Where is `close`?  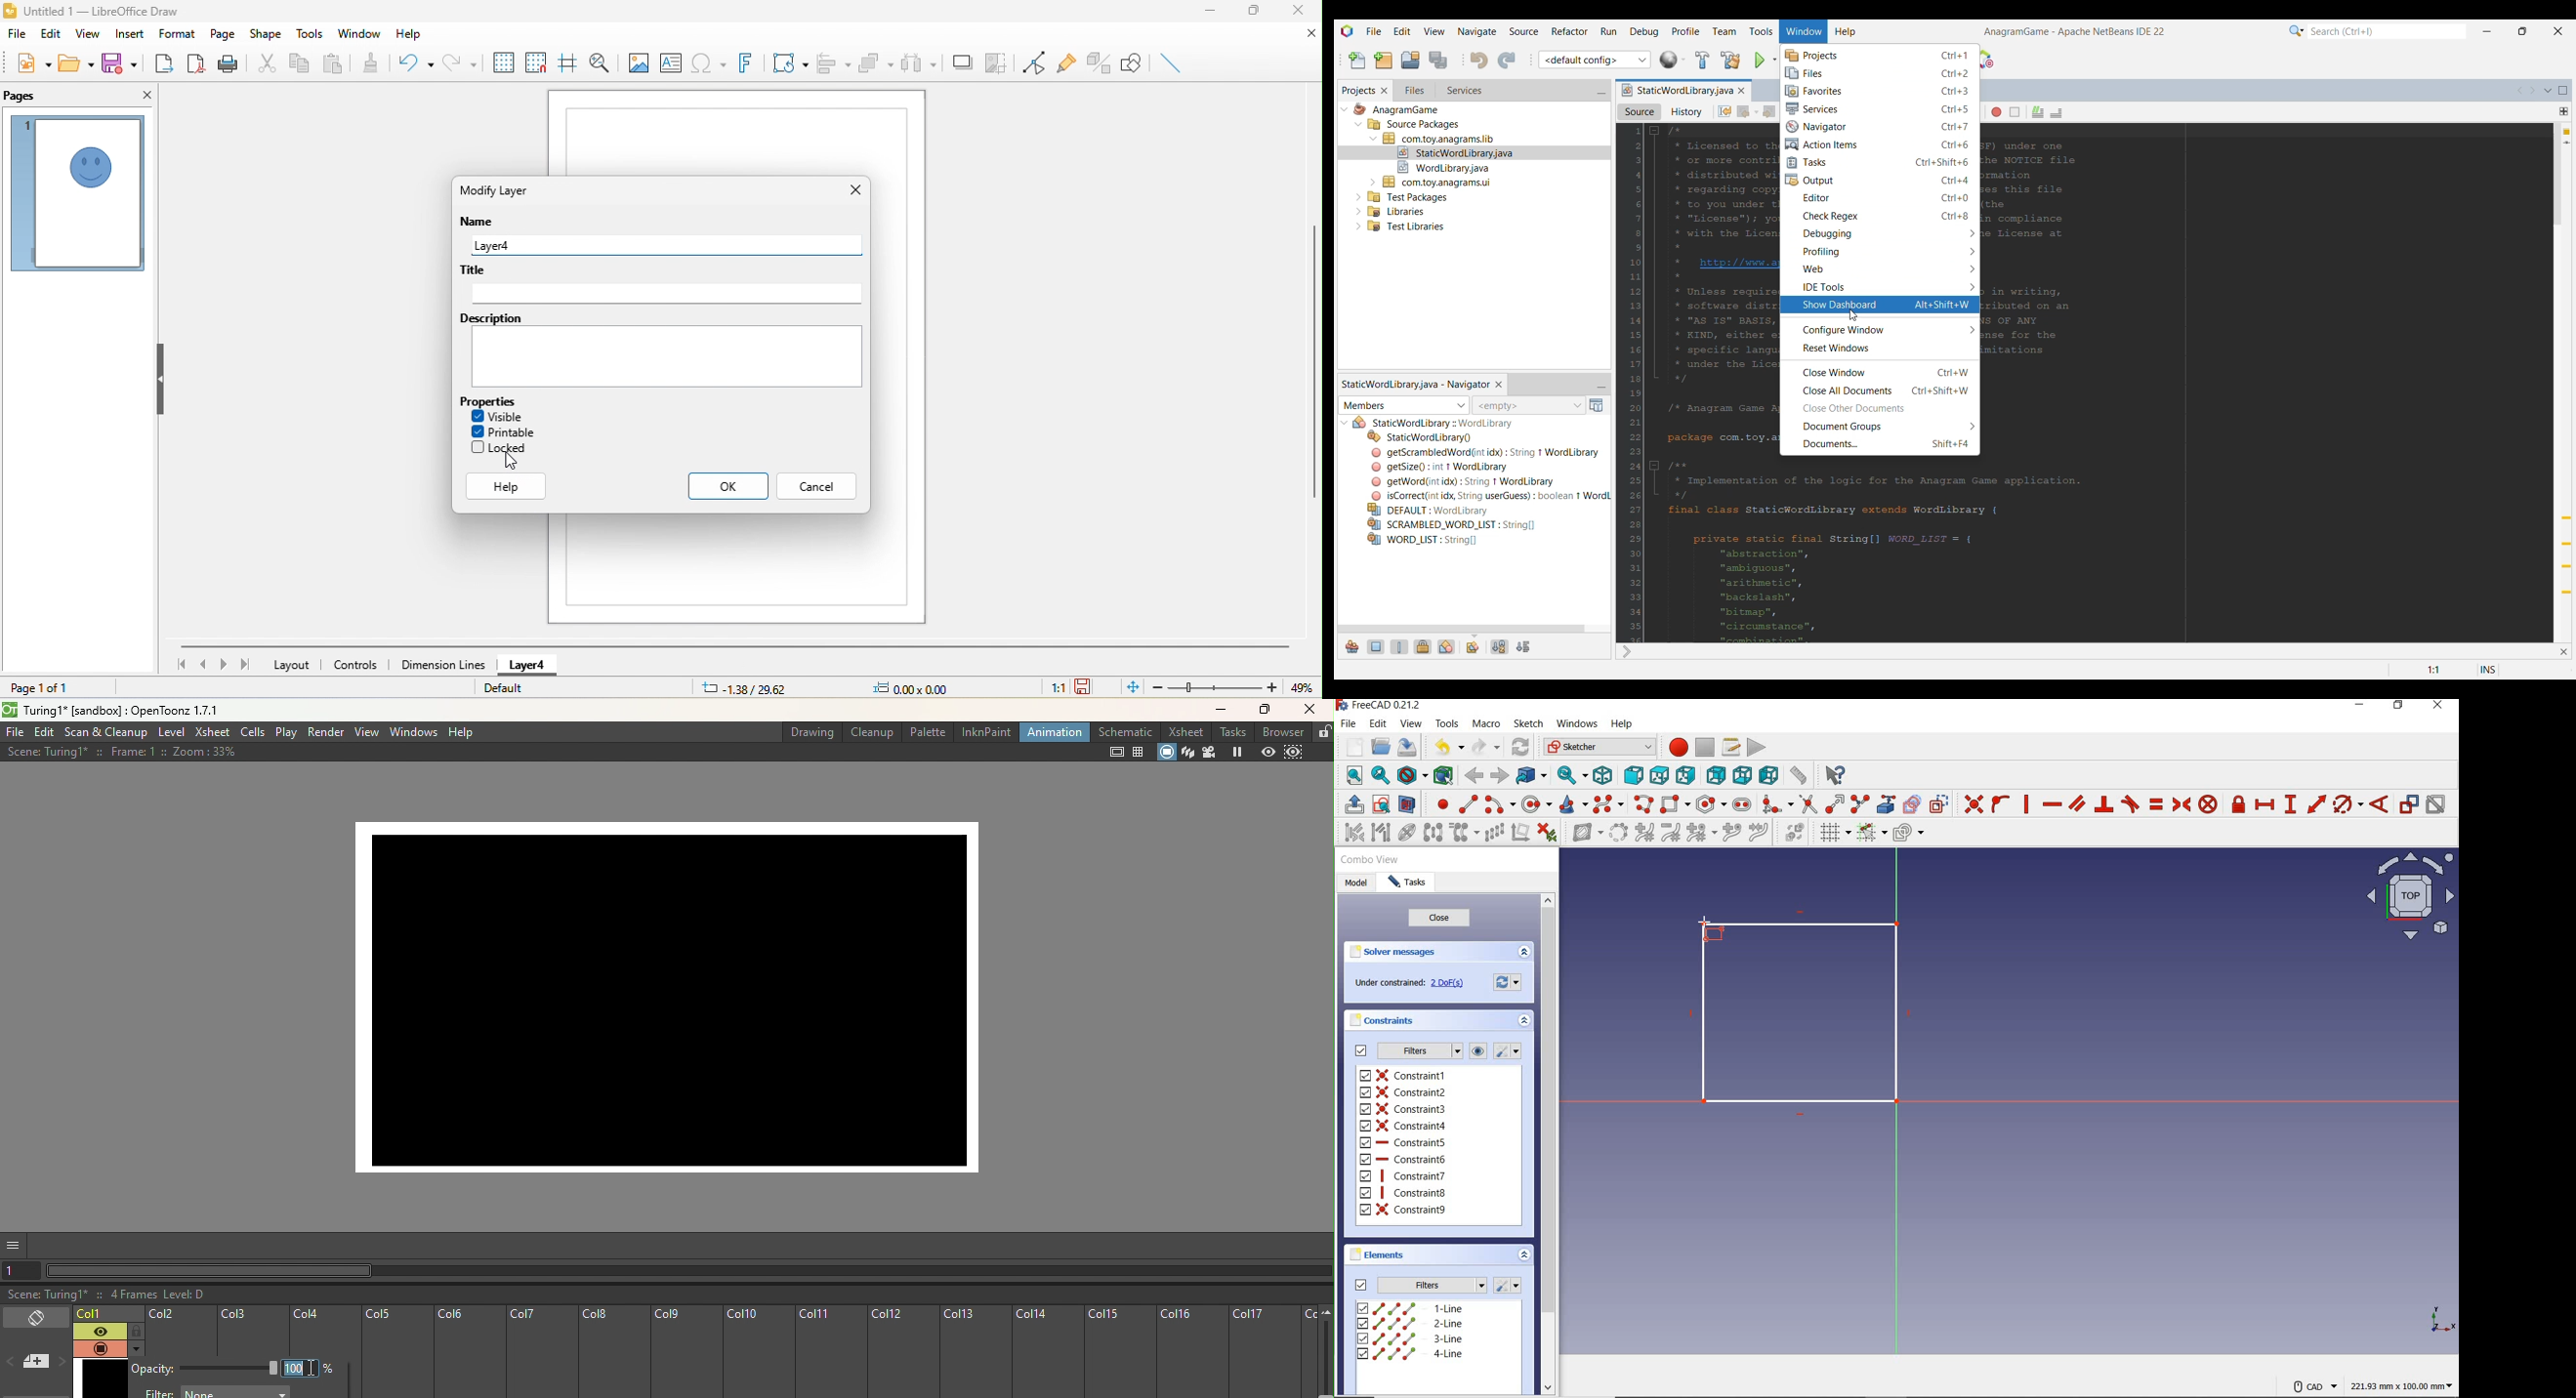 close is located at coordinates (1298, 11).